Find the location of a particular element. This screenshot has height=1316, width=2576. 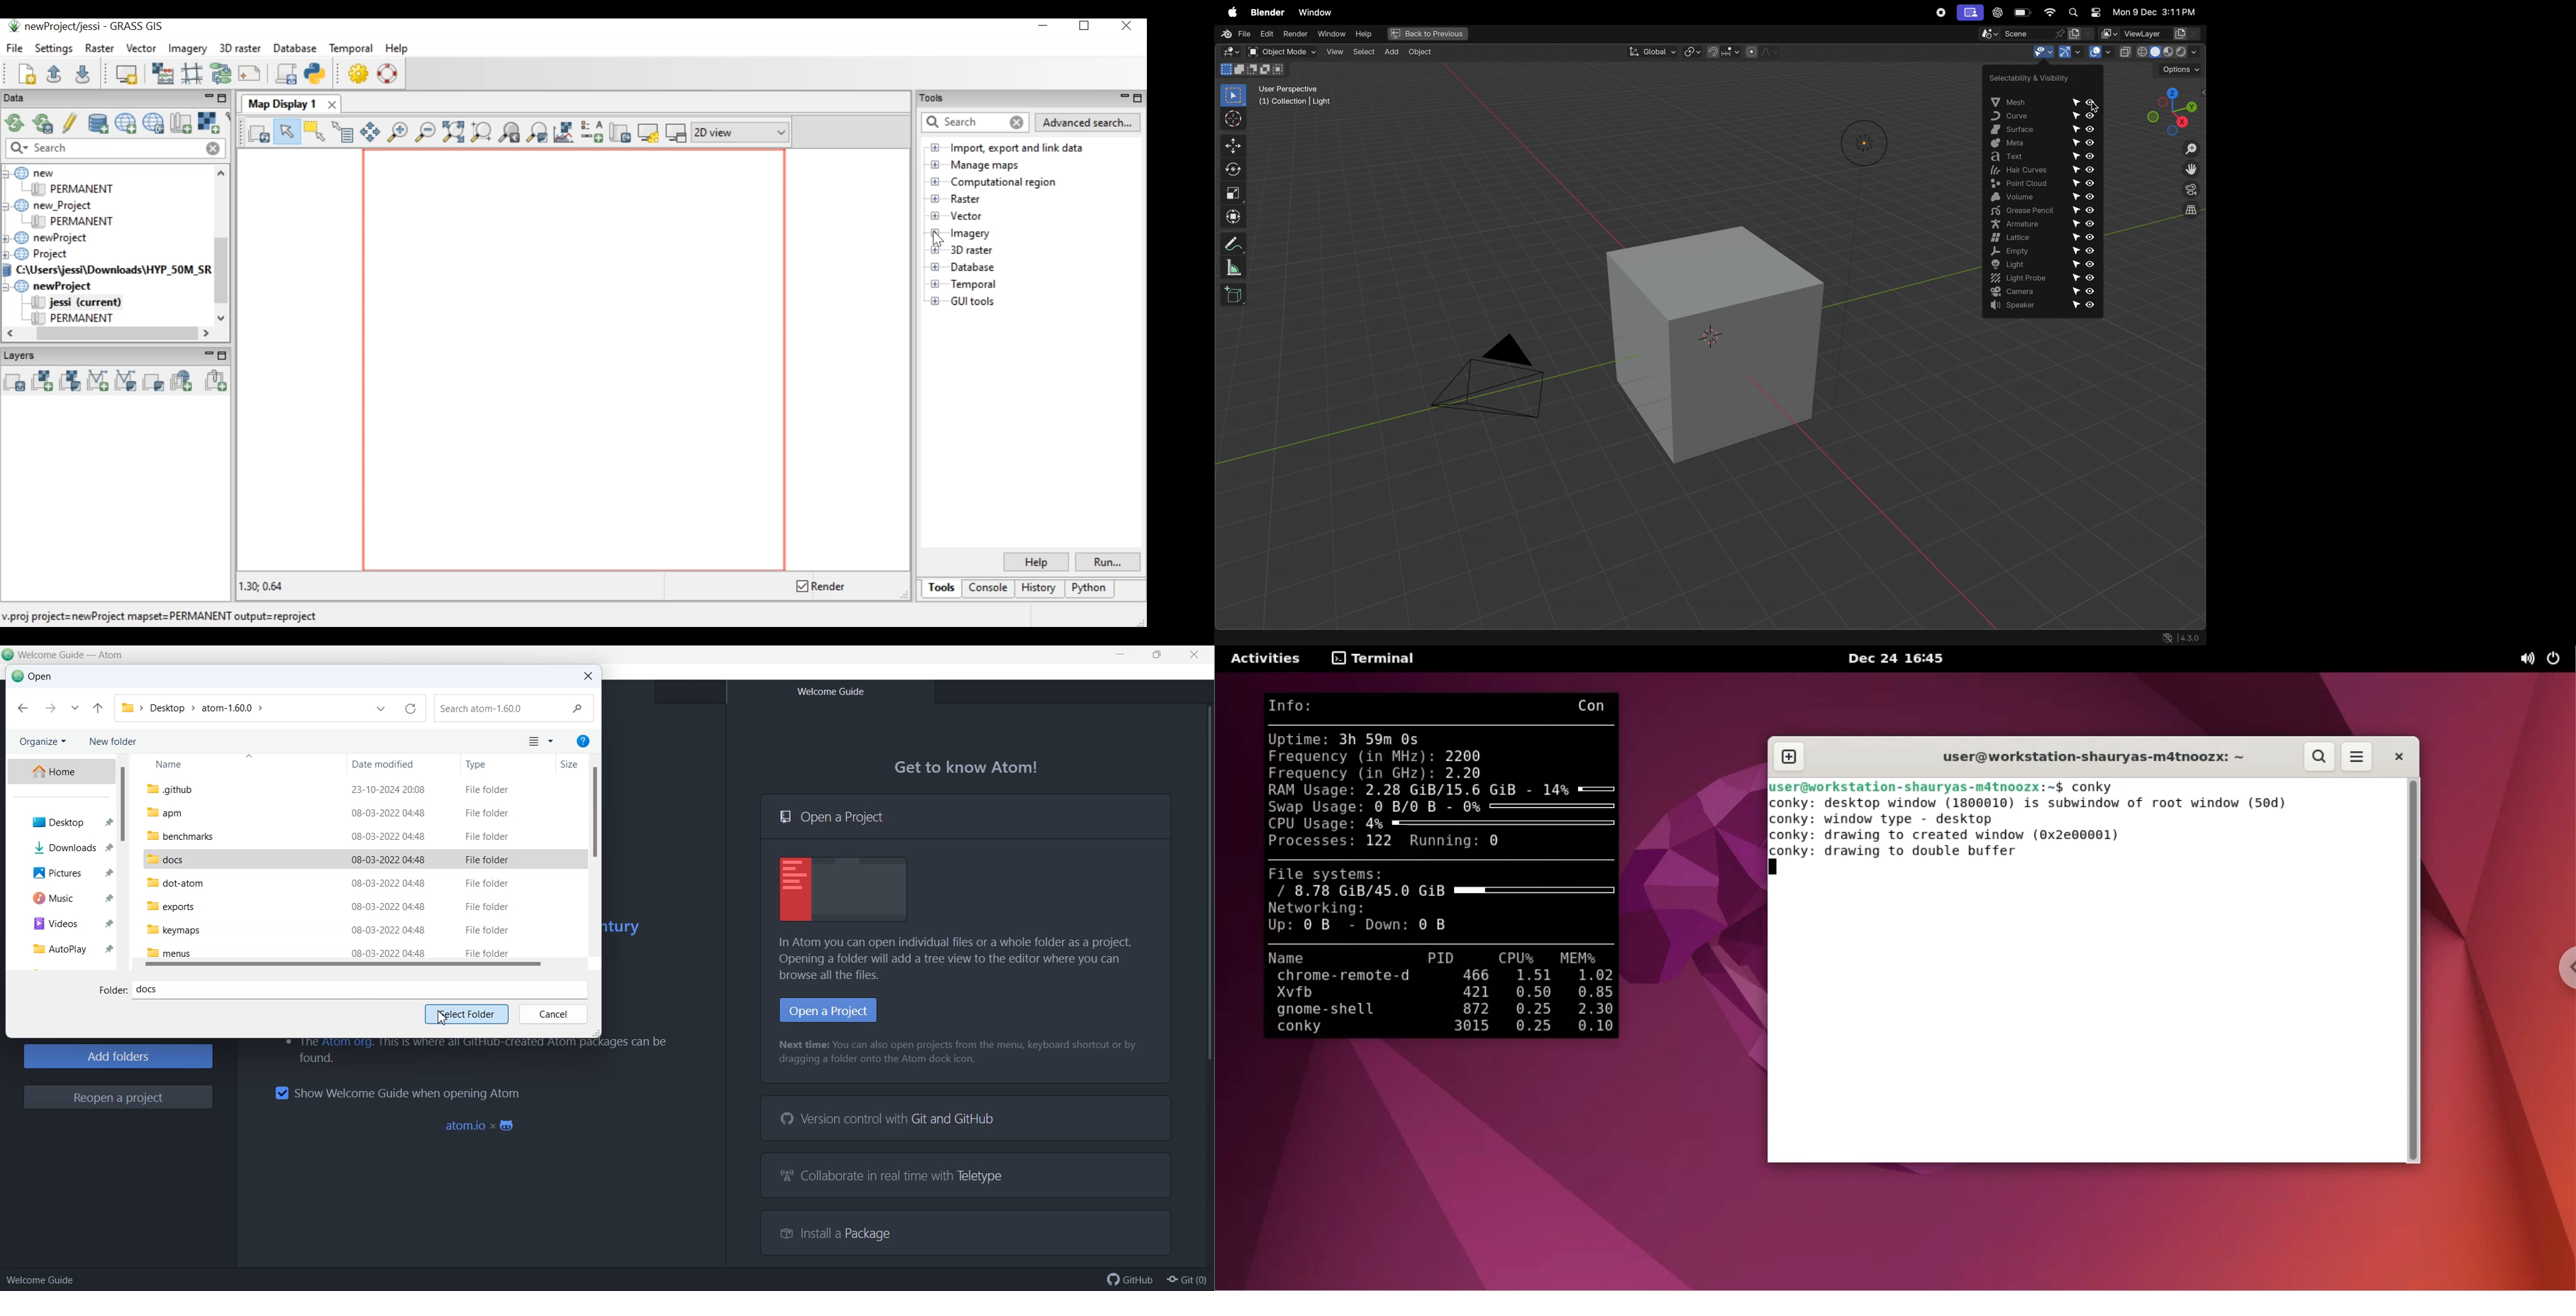

08-03-2022 04:48 is located at coordinates (389, 860).